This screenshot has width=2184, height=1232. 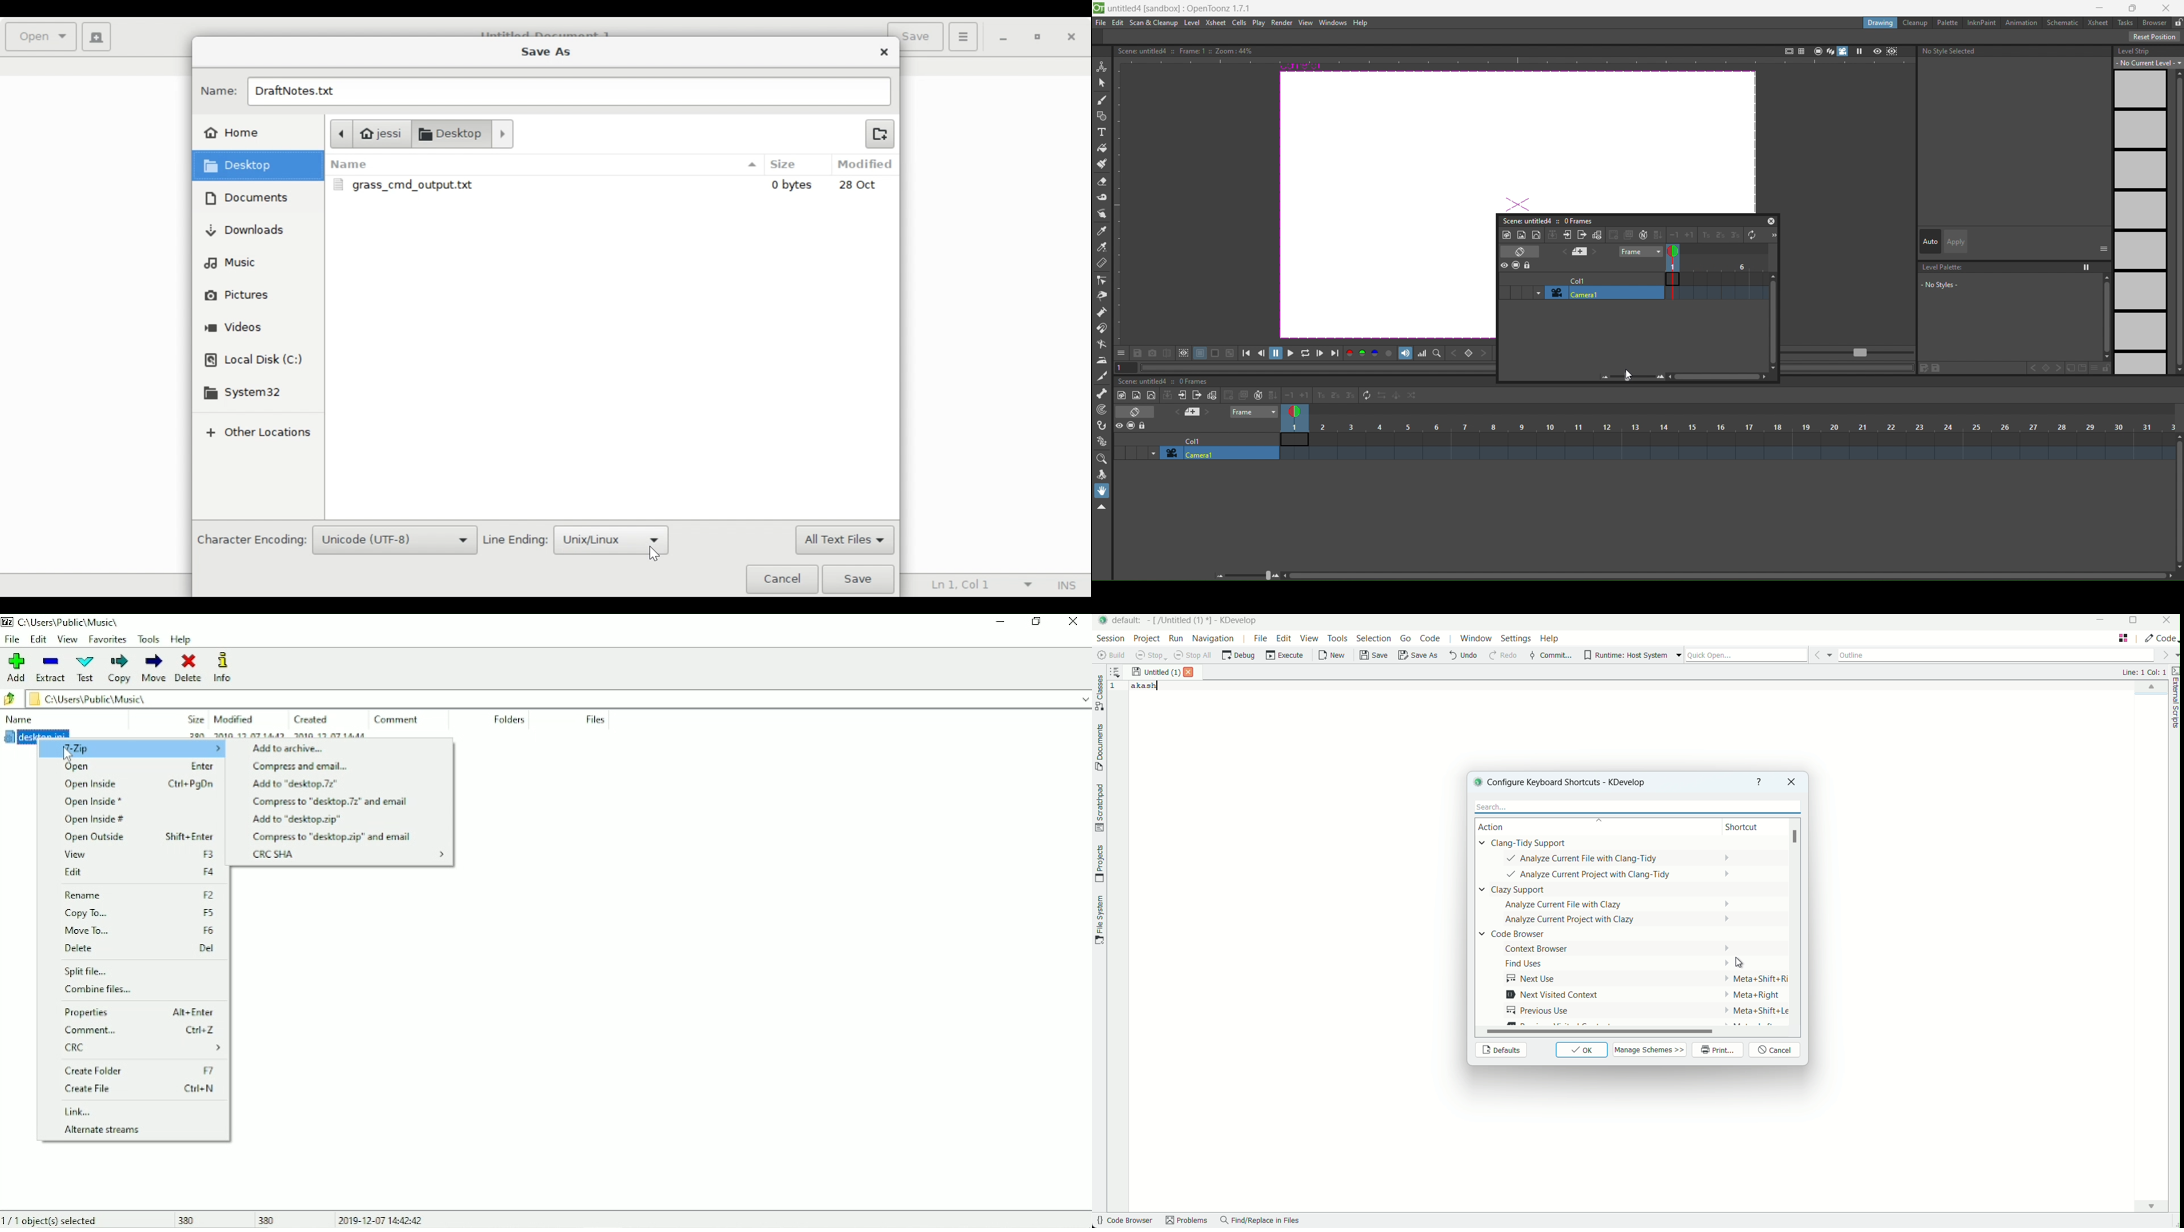 I want to click on outline, so click(x=1996, y=653).